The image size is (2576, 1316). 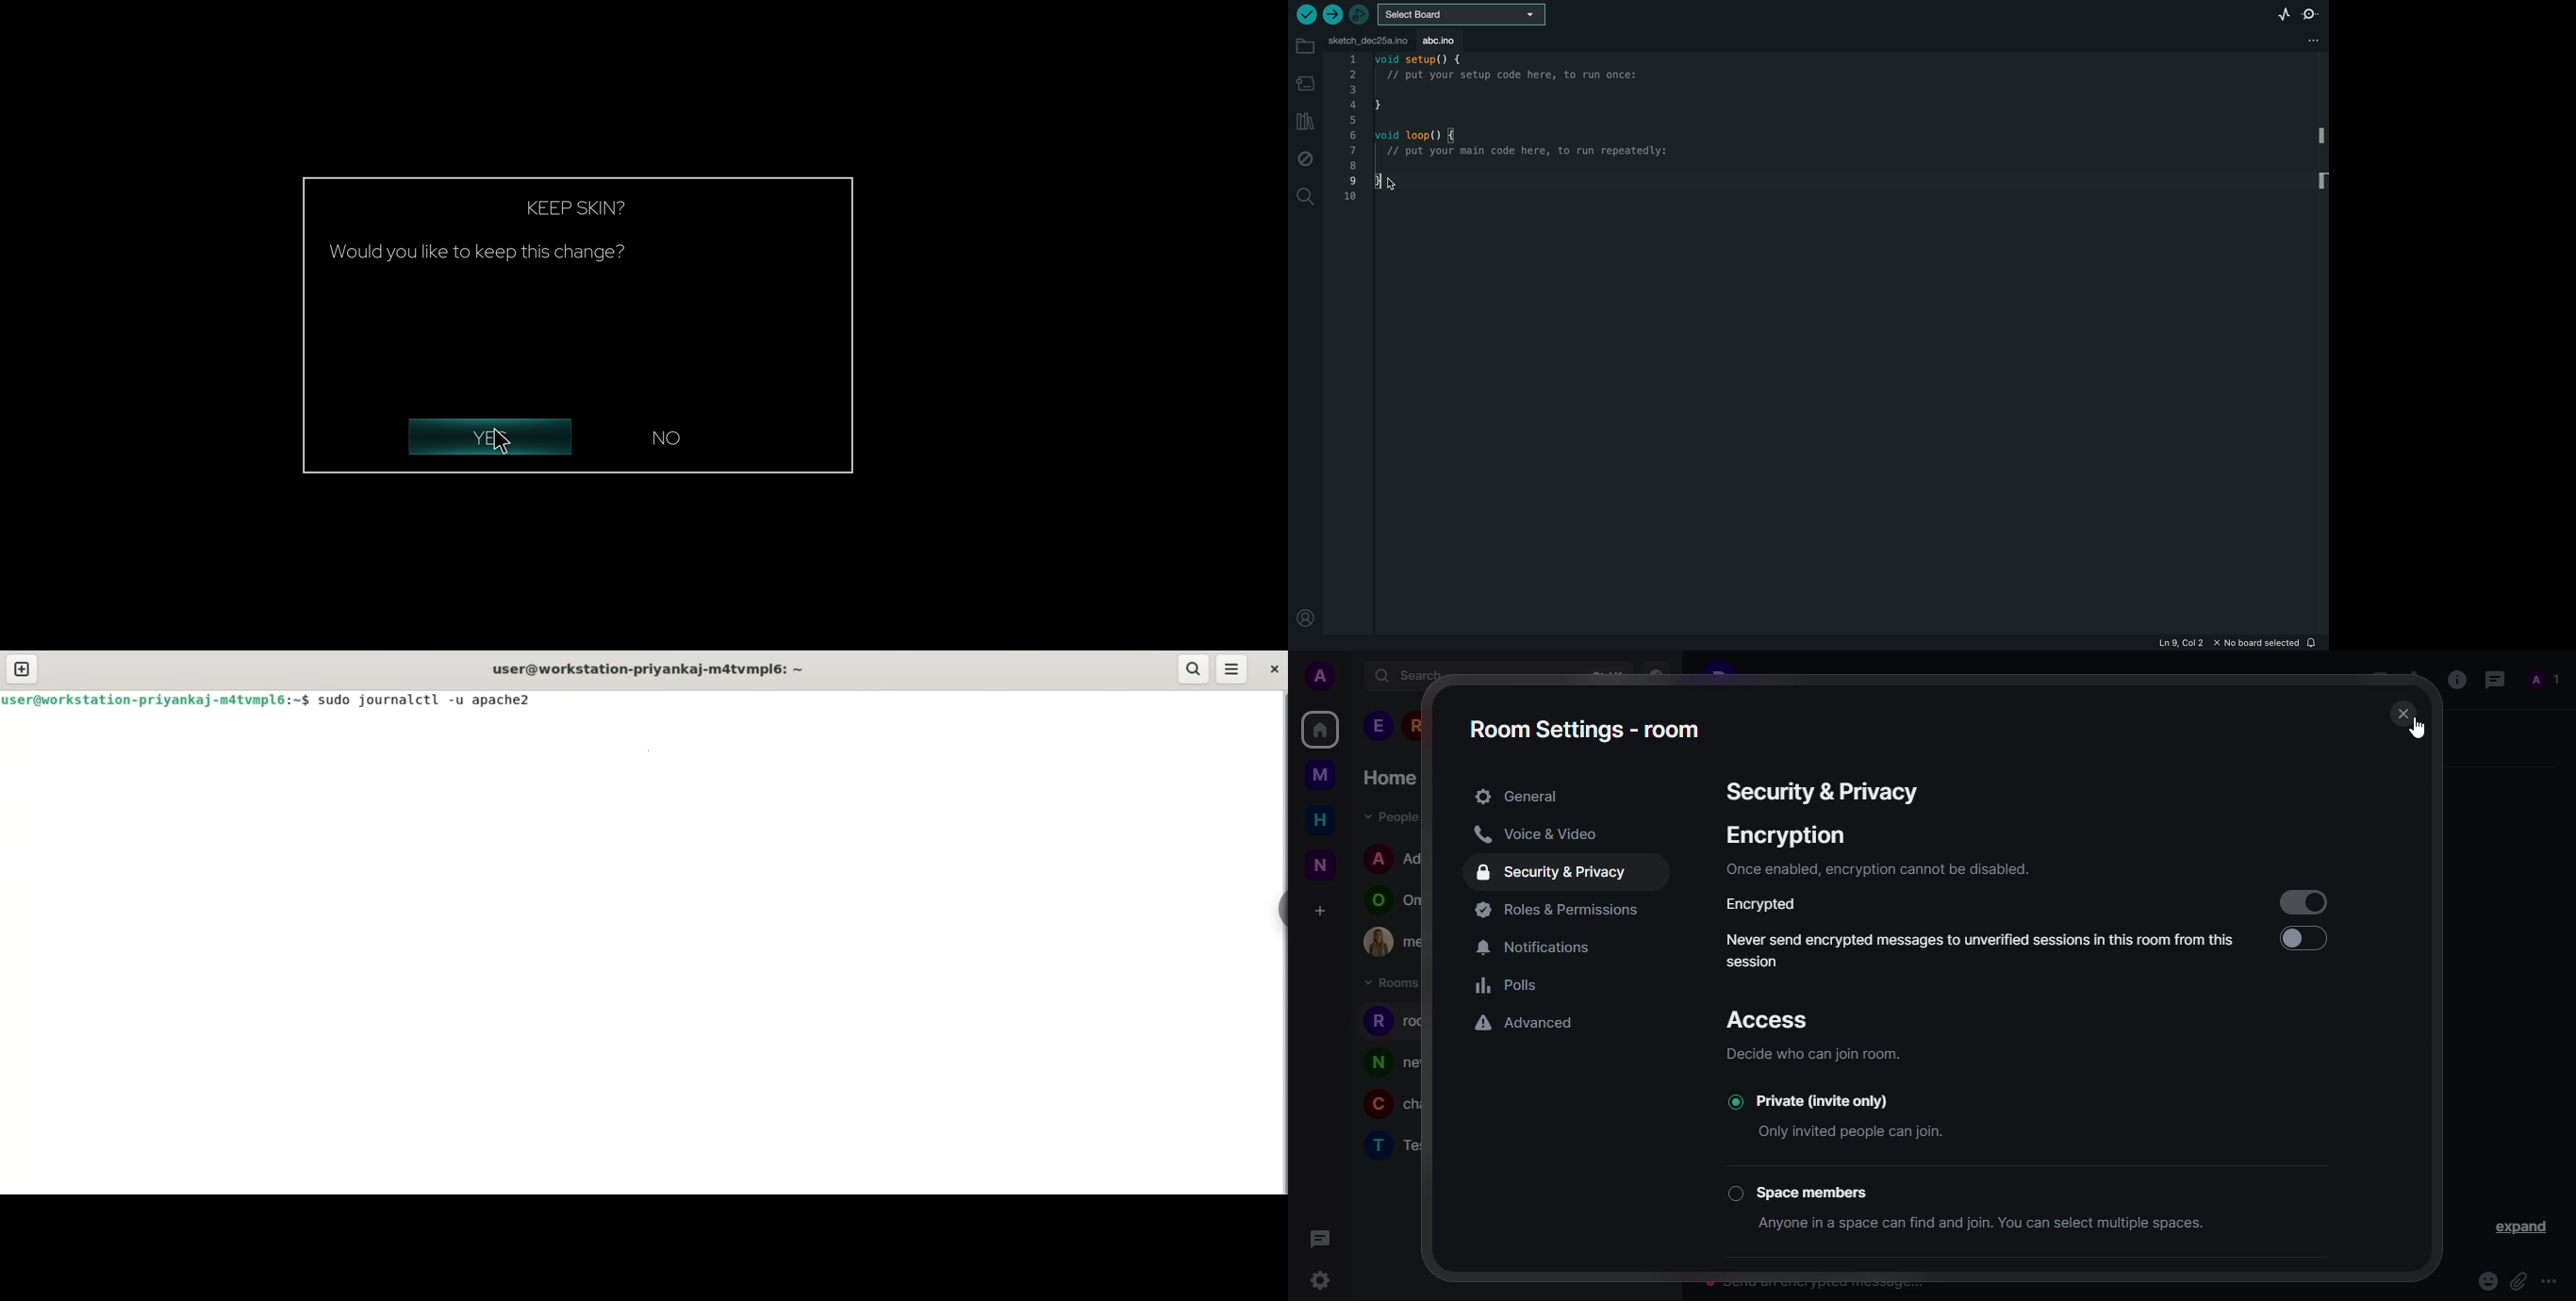 What do you see at coordinates (1561, 876) in the screenshot?
I see `Security & Privacy` at bounding box center [1561, 876].